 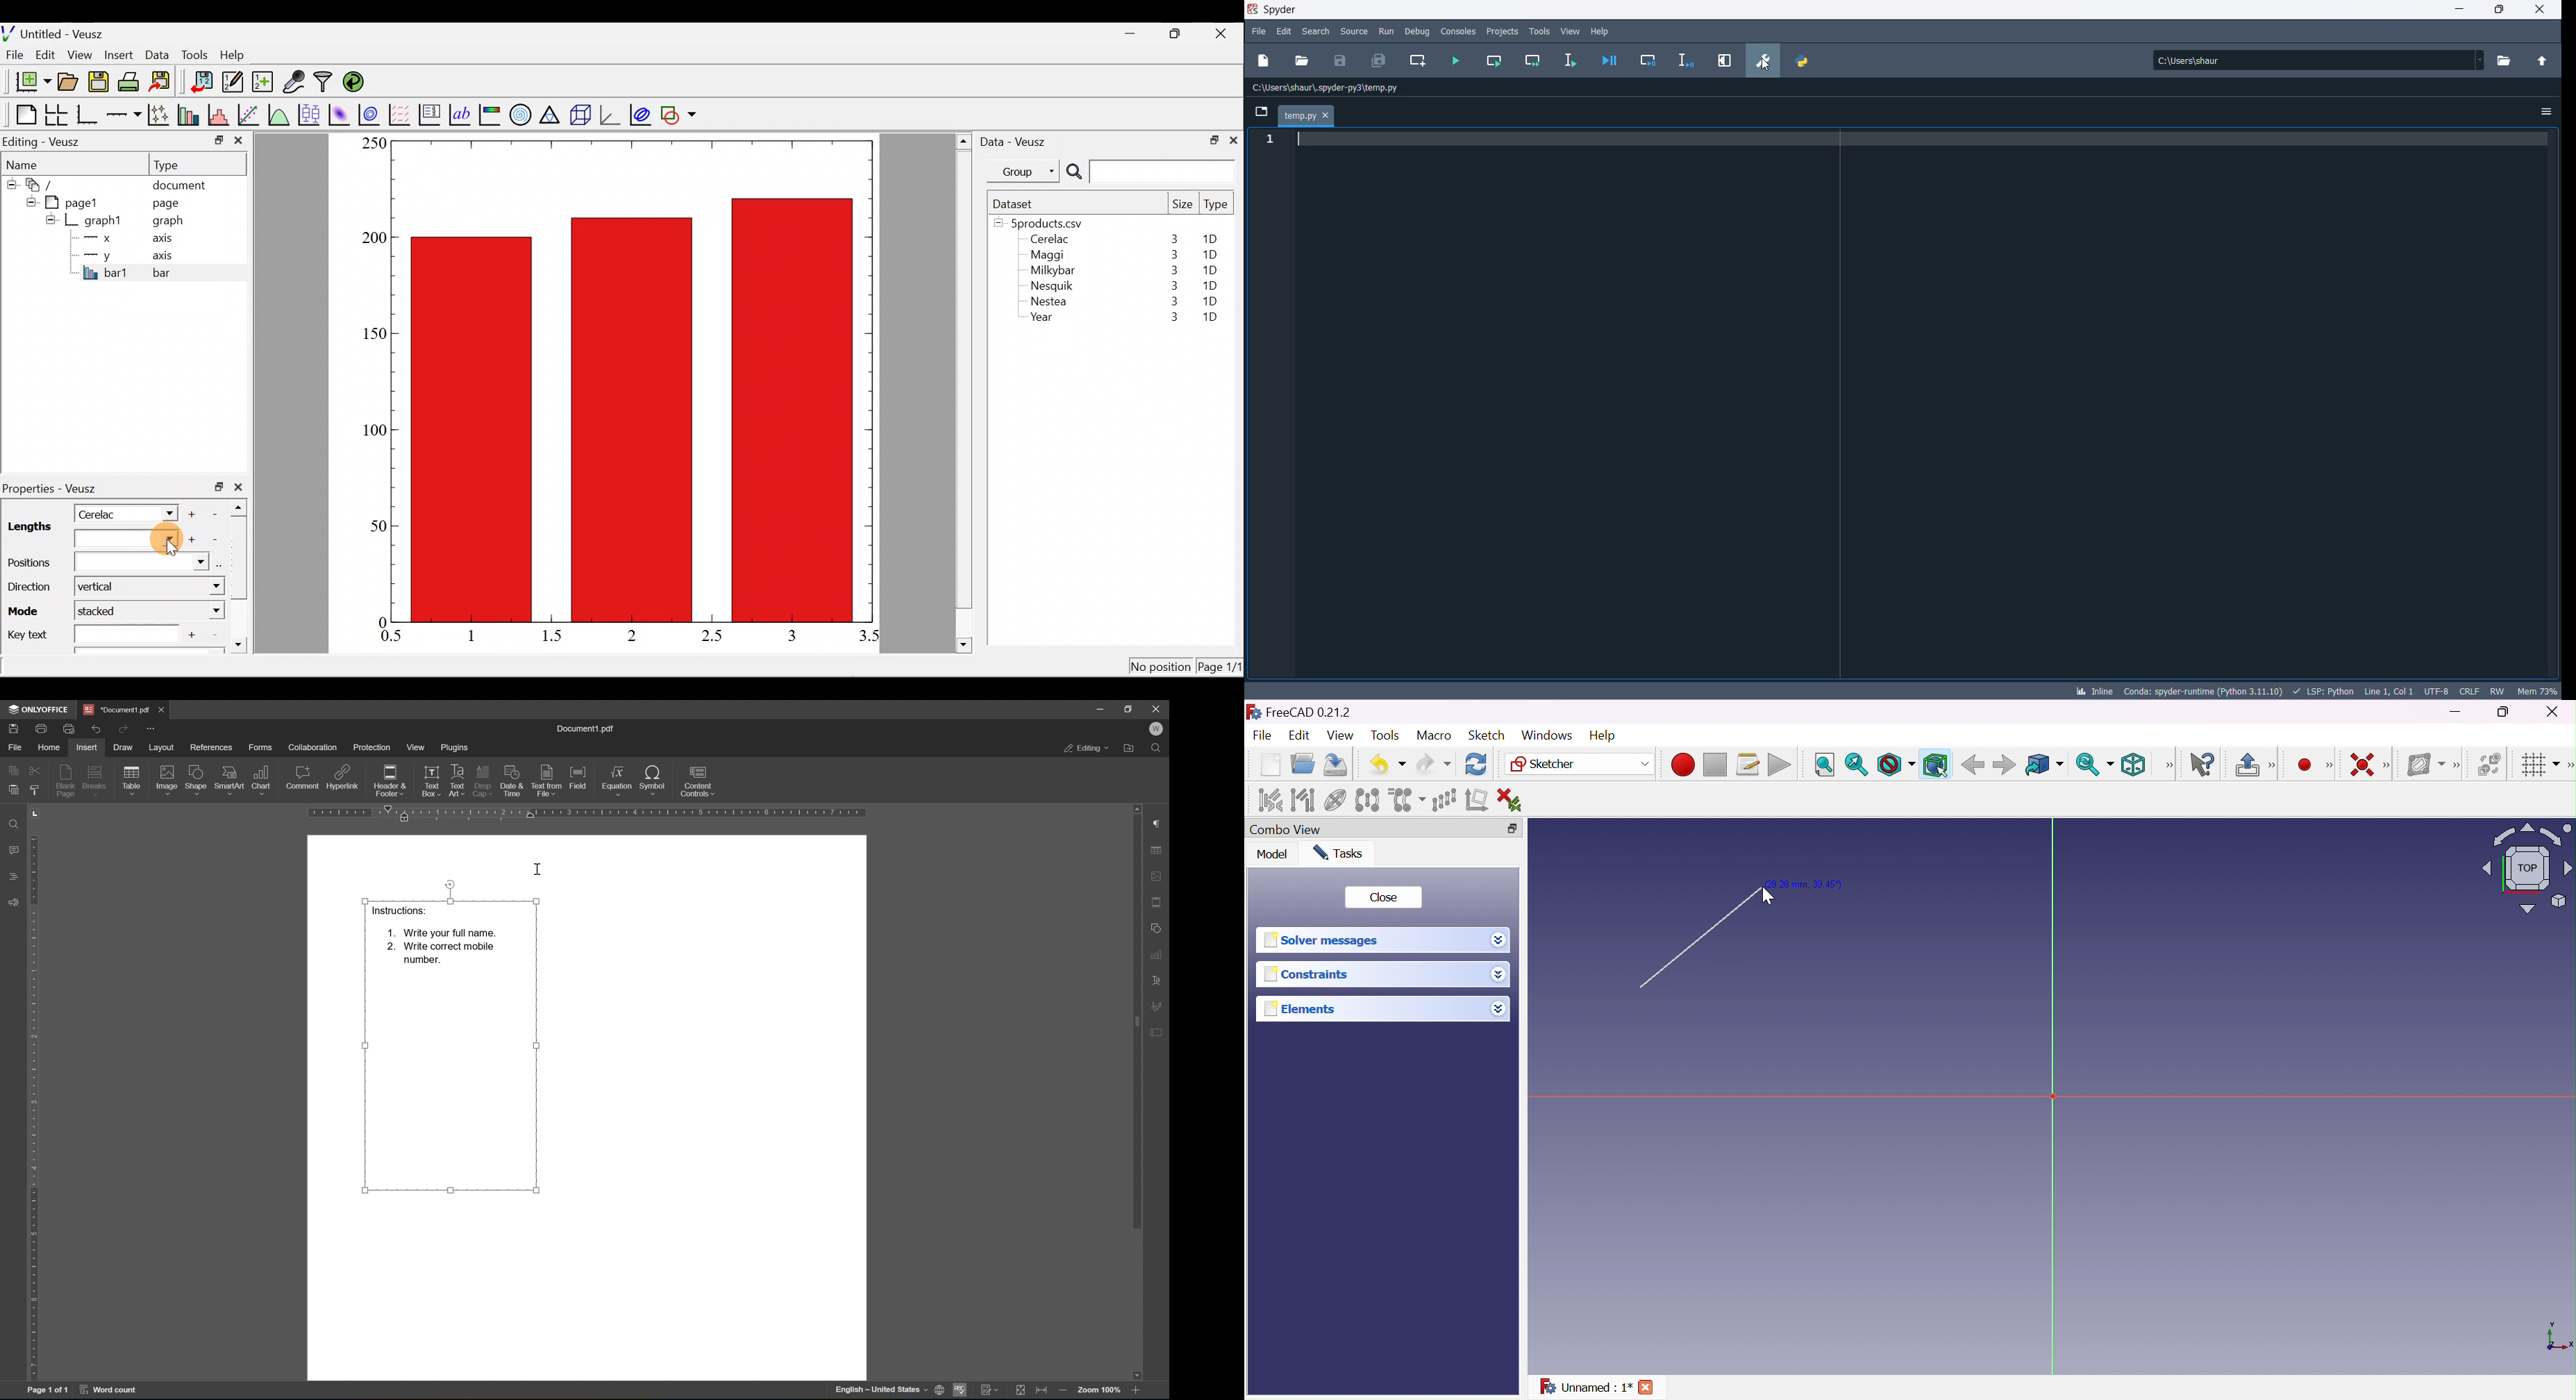 I want to click on mode dropdown, so click(x=205, y=611).